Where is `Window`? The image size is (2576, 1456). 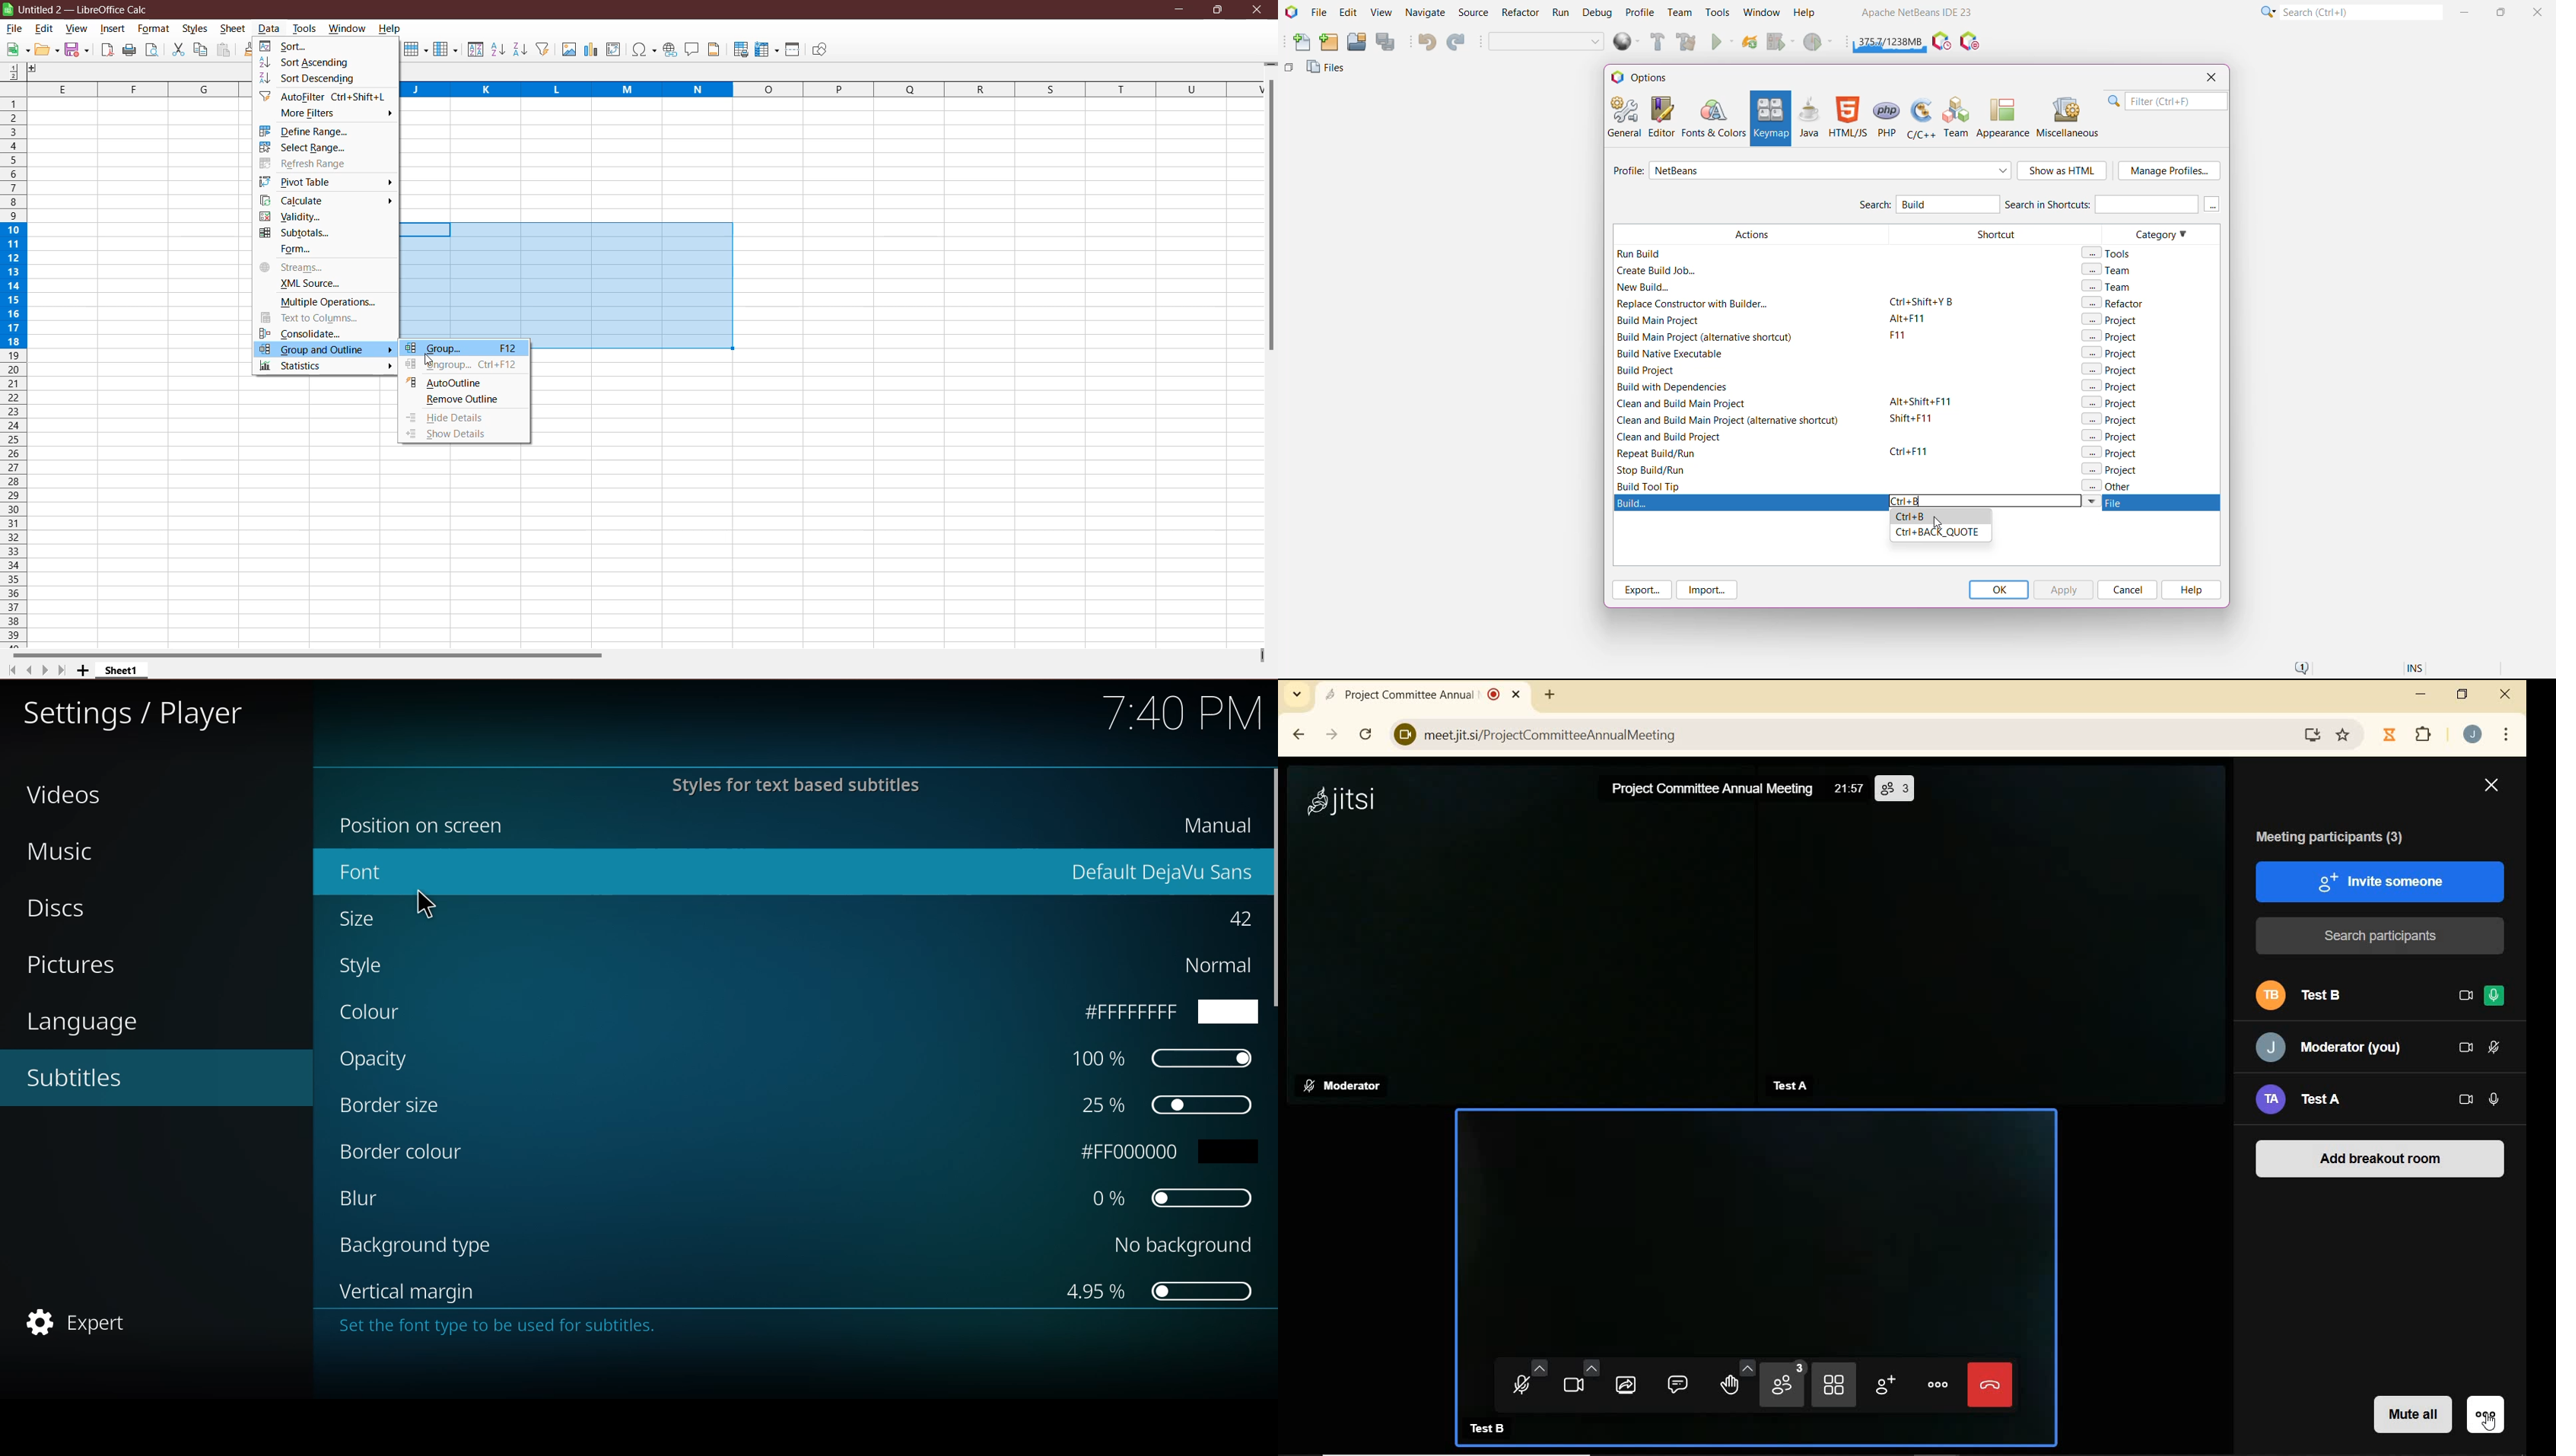
Window is located at coordinates (347, 28).